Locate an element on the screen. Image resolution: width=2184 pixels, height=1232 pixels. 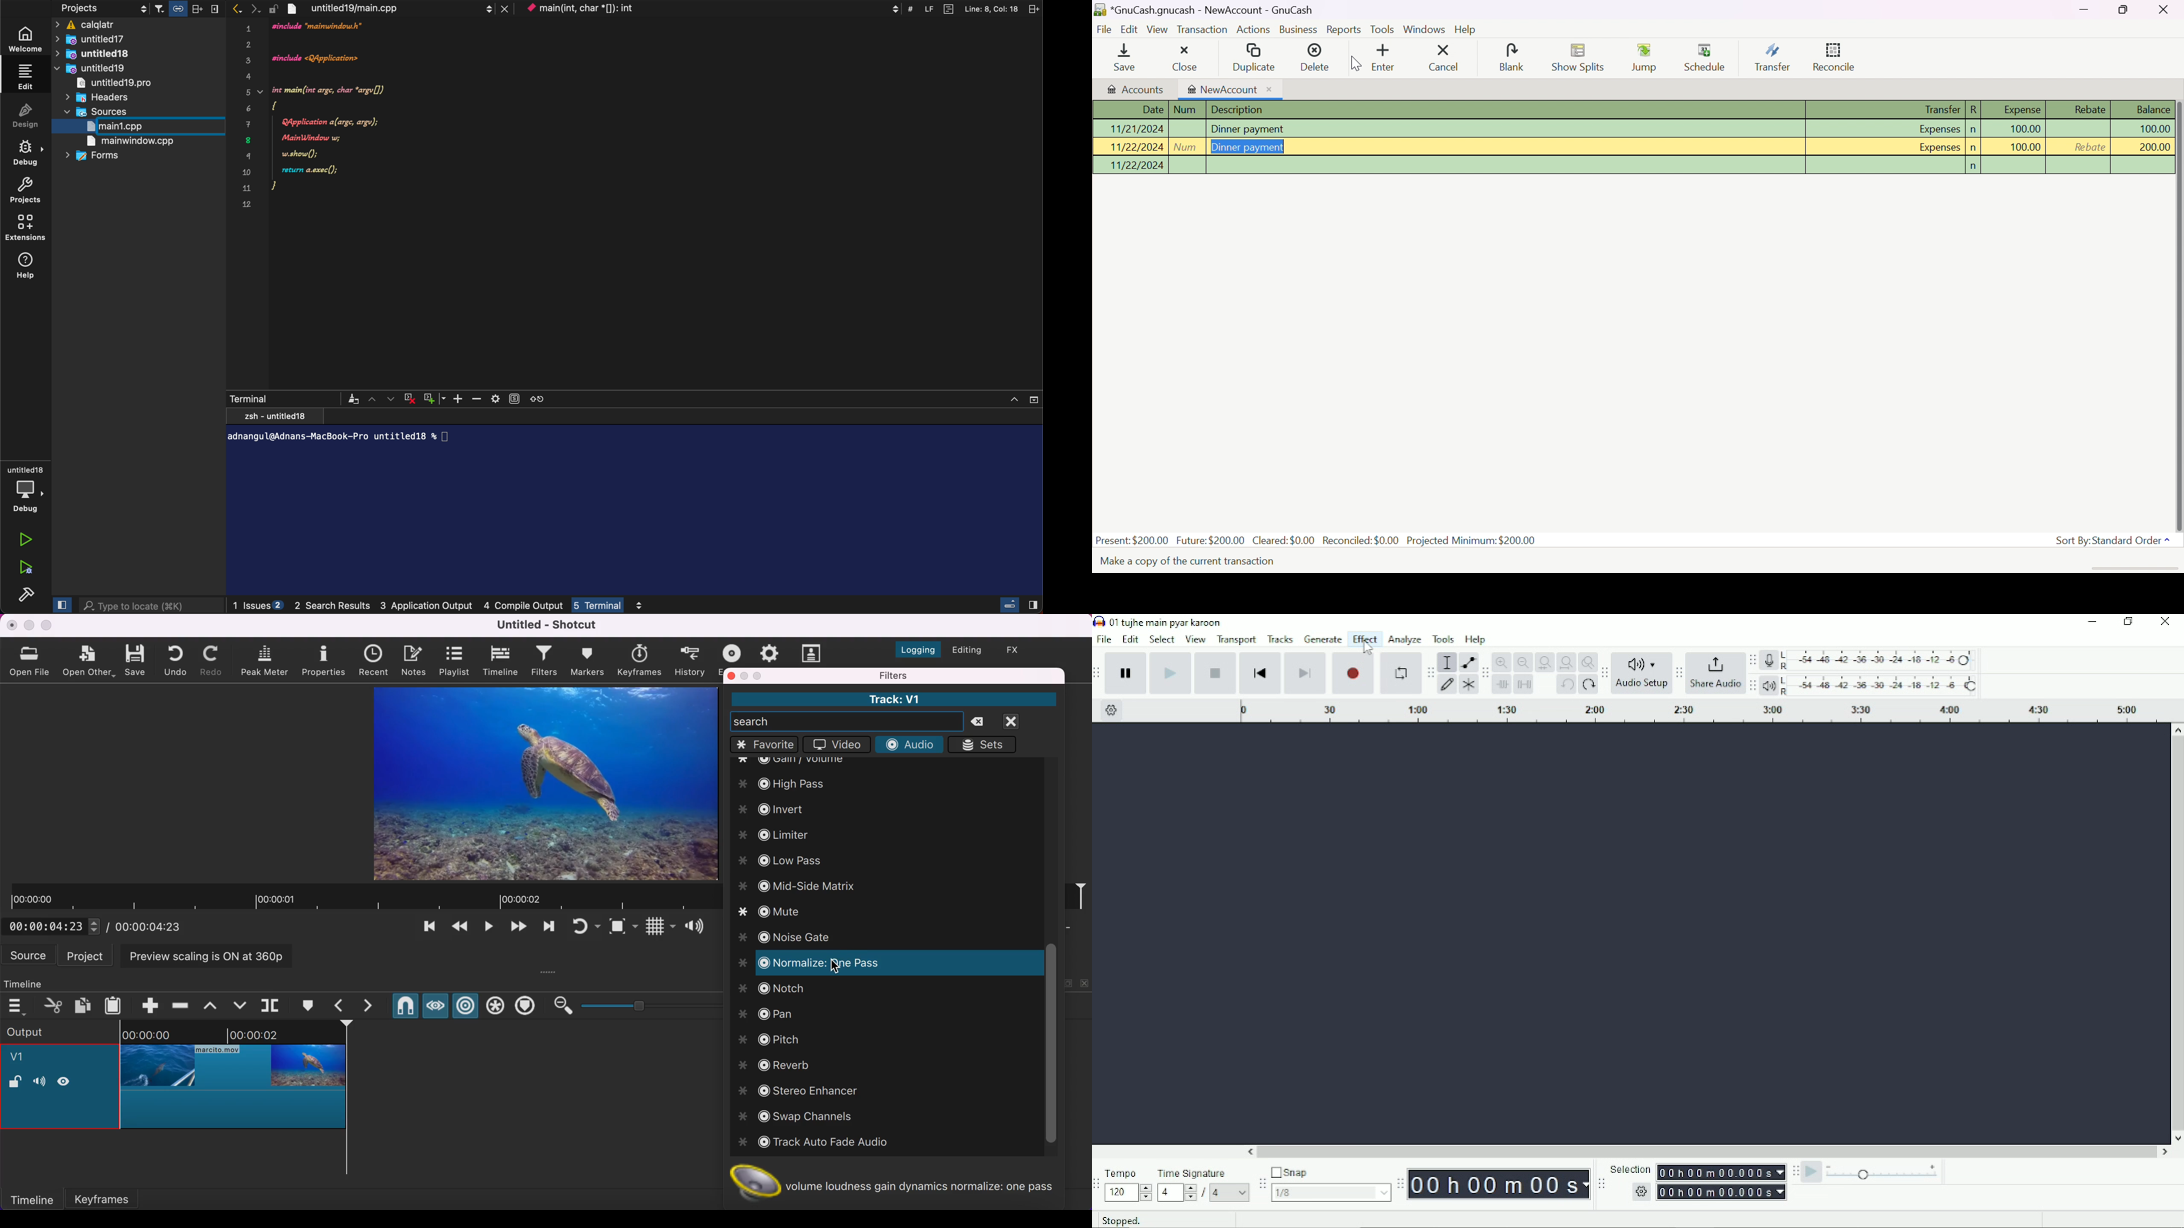
file information is located at coordinates (963, 8).